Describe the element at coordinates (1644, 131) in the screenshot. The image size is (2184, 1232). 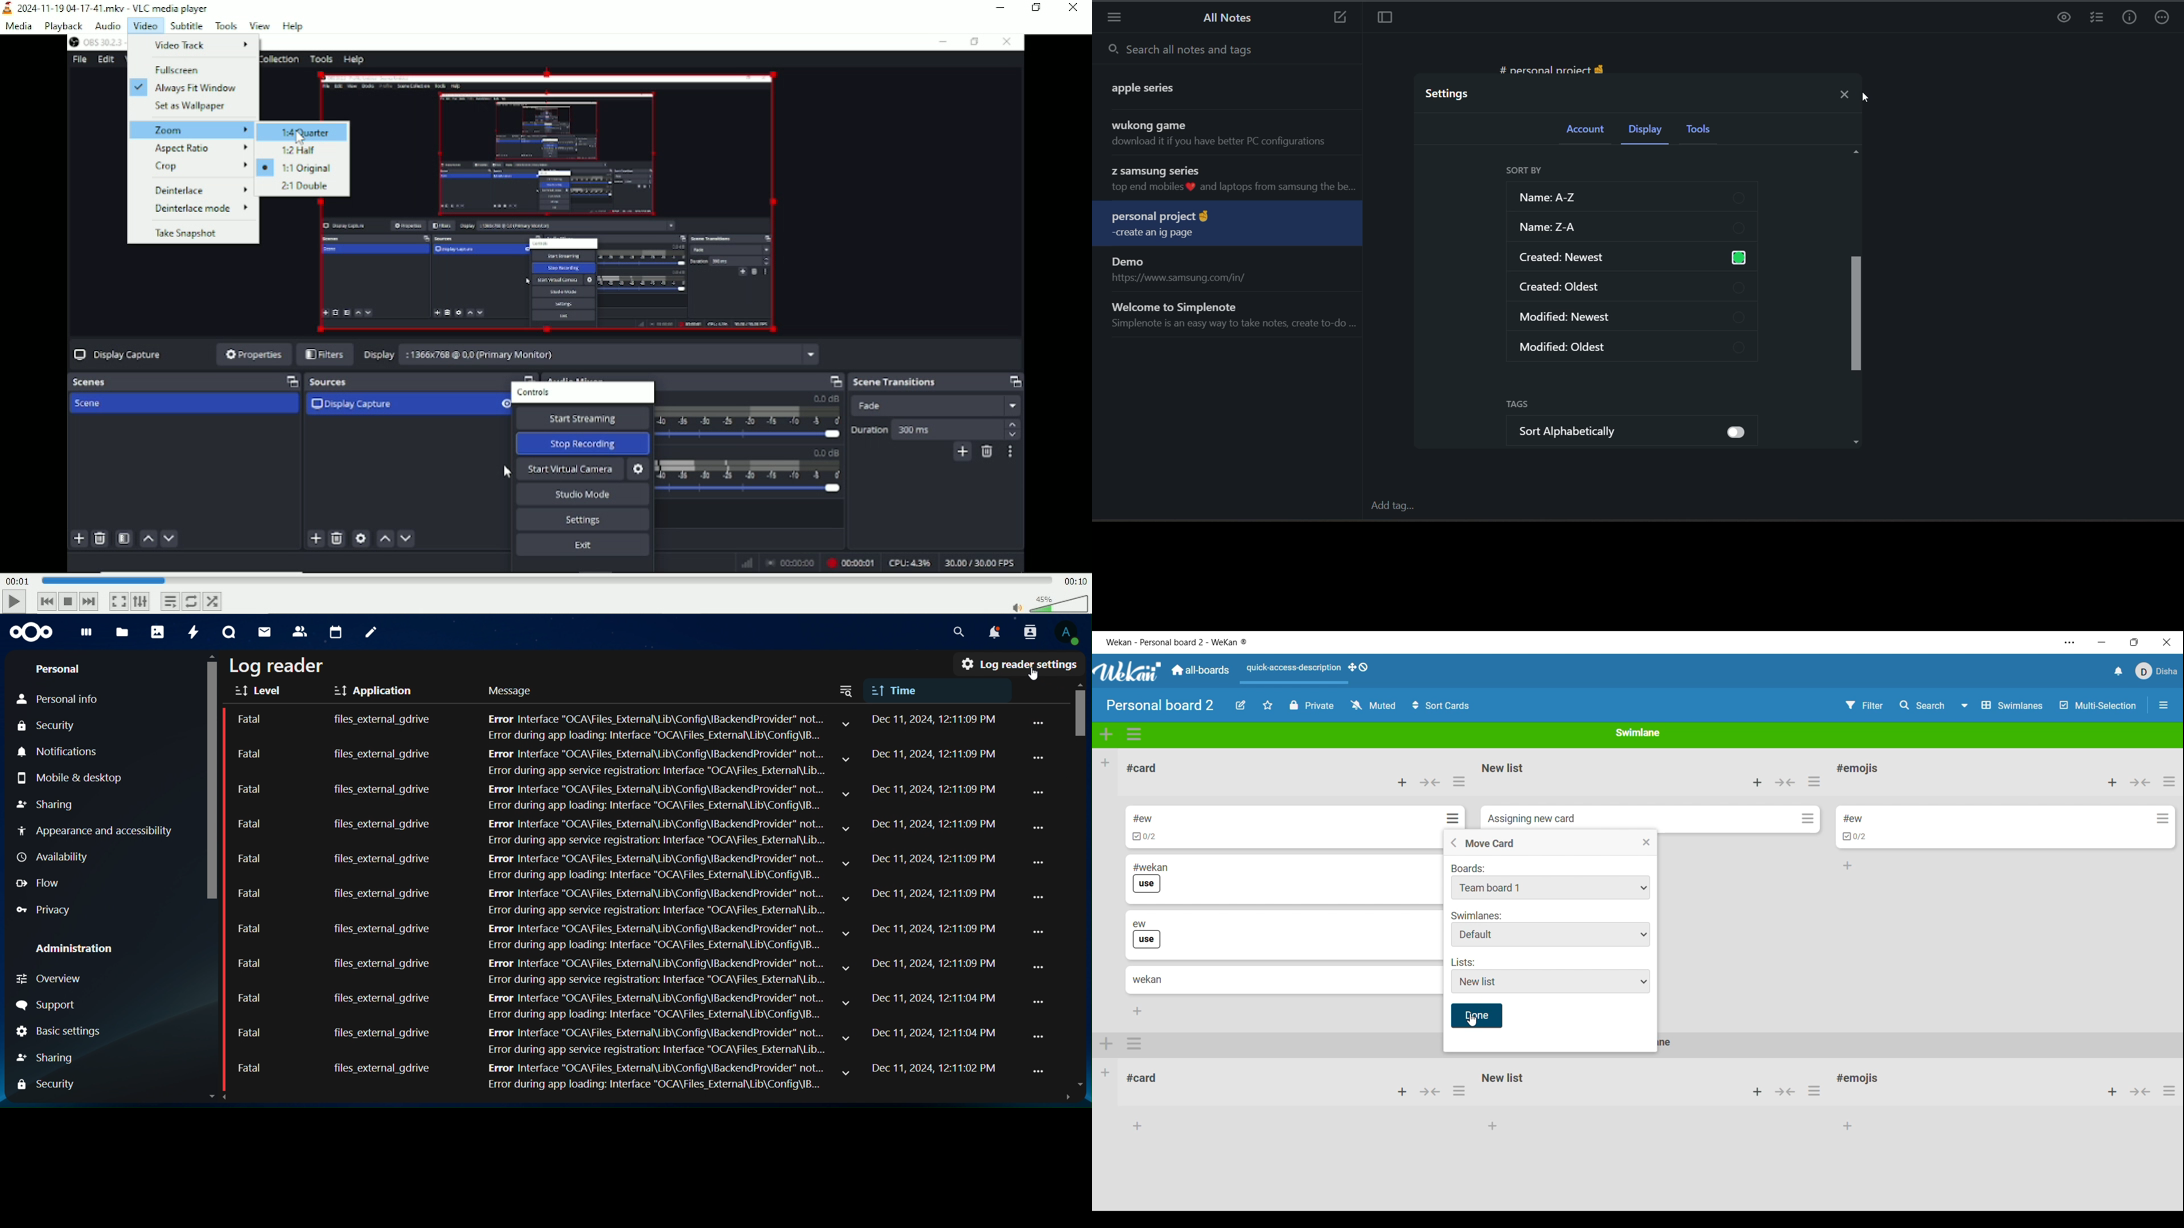
I see `display` at that location.